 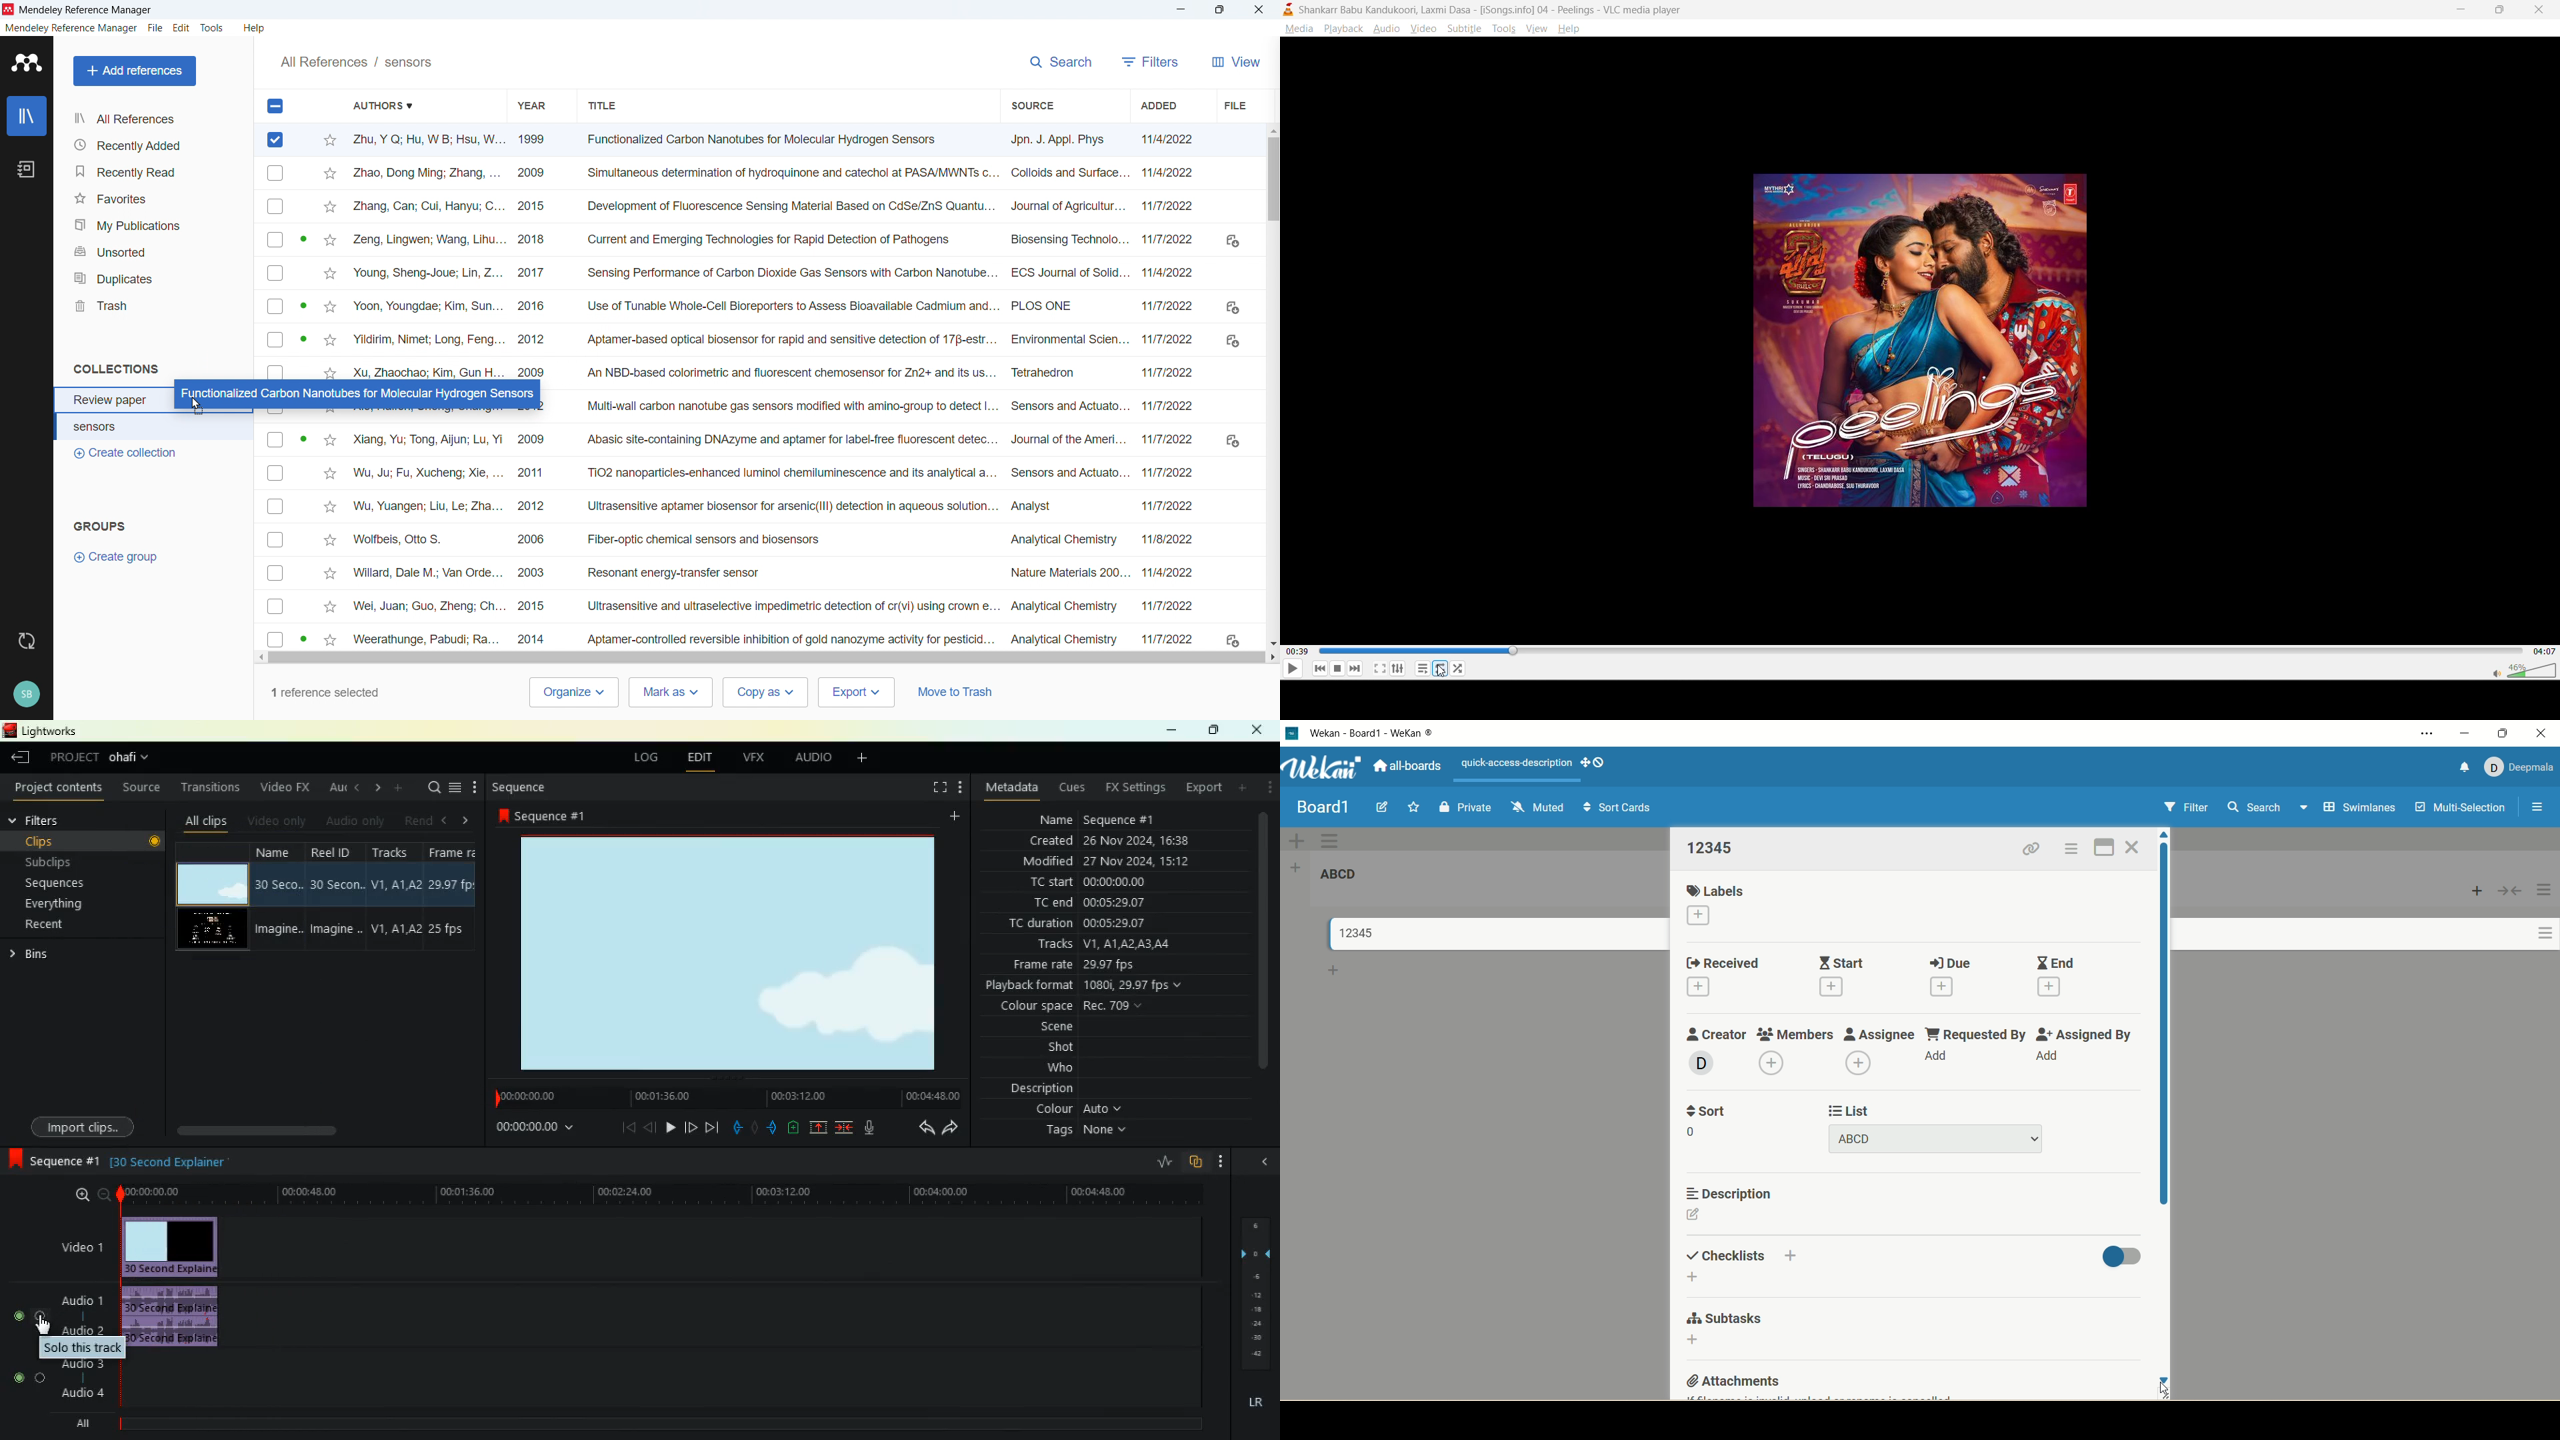 What do you see at coordinates (1098, 946) in the screenshot?
I see `tracks` at bounding box center [1098, 946].